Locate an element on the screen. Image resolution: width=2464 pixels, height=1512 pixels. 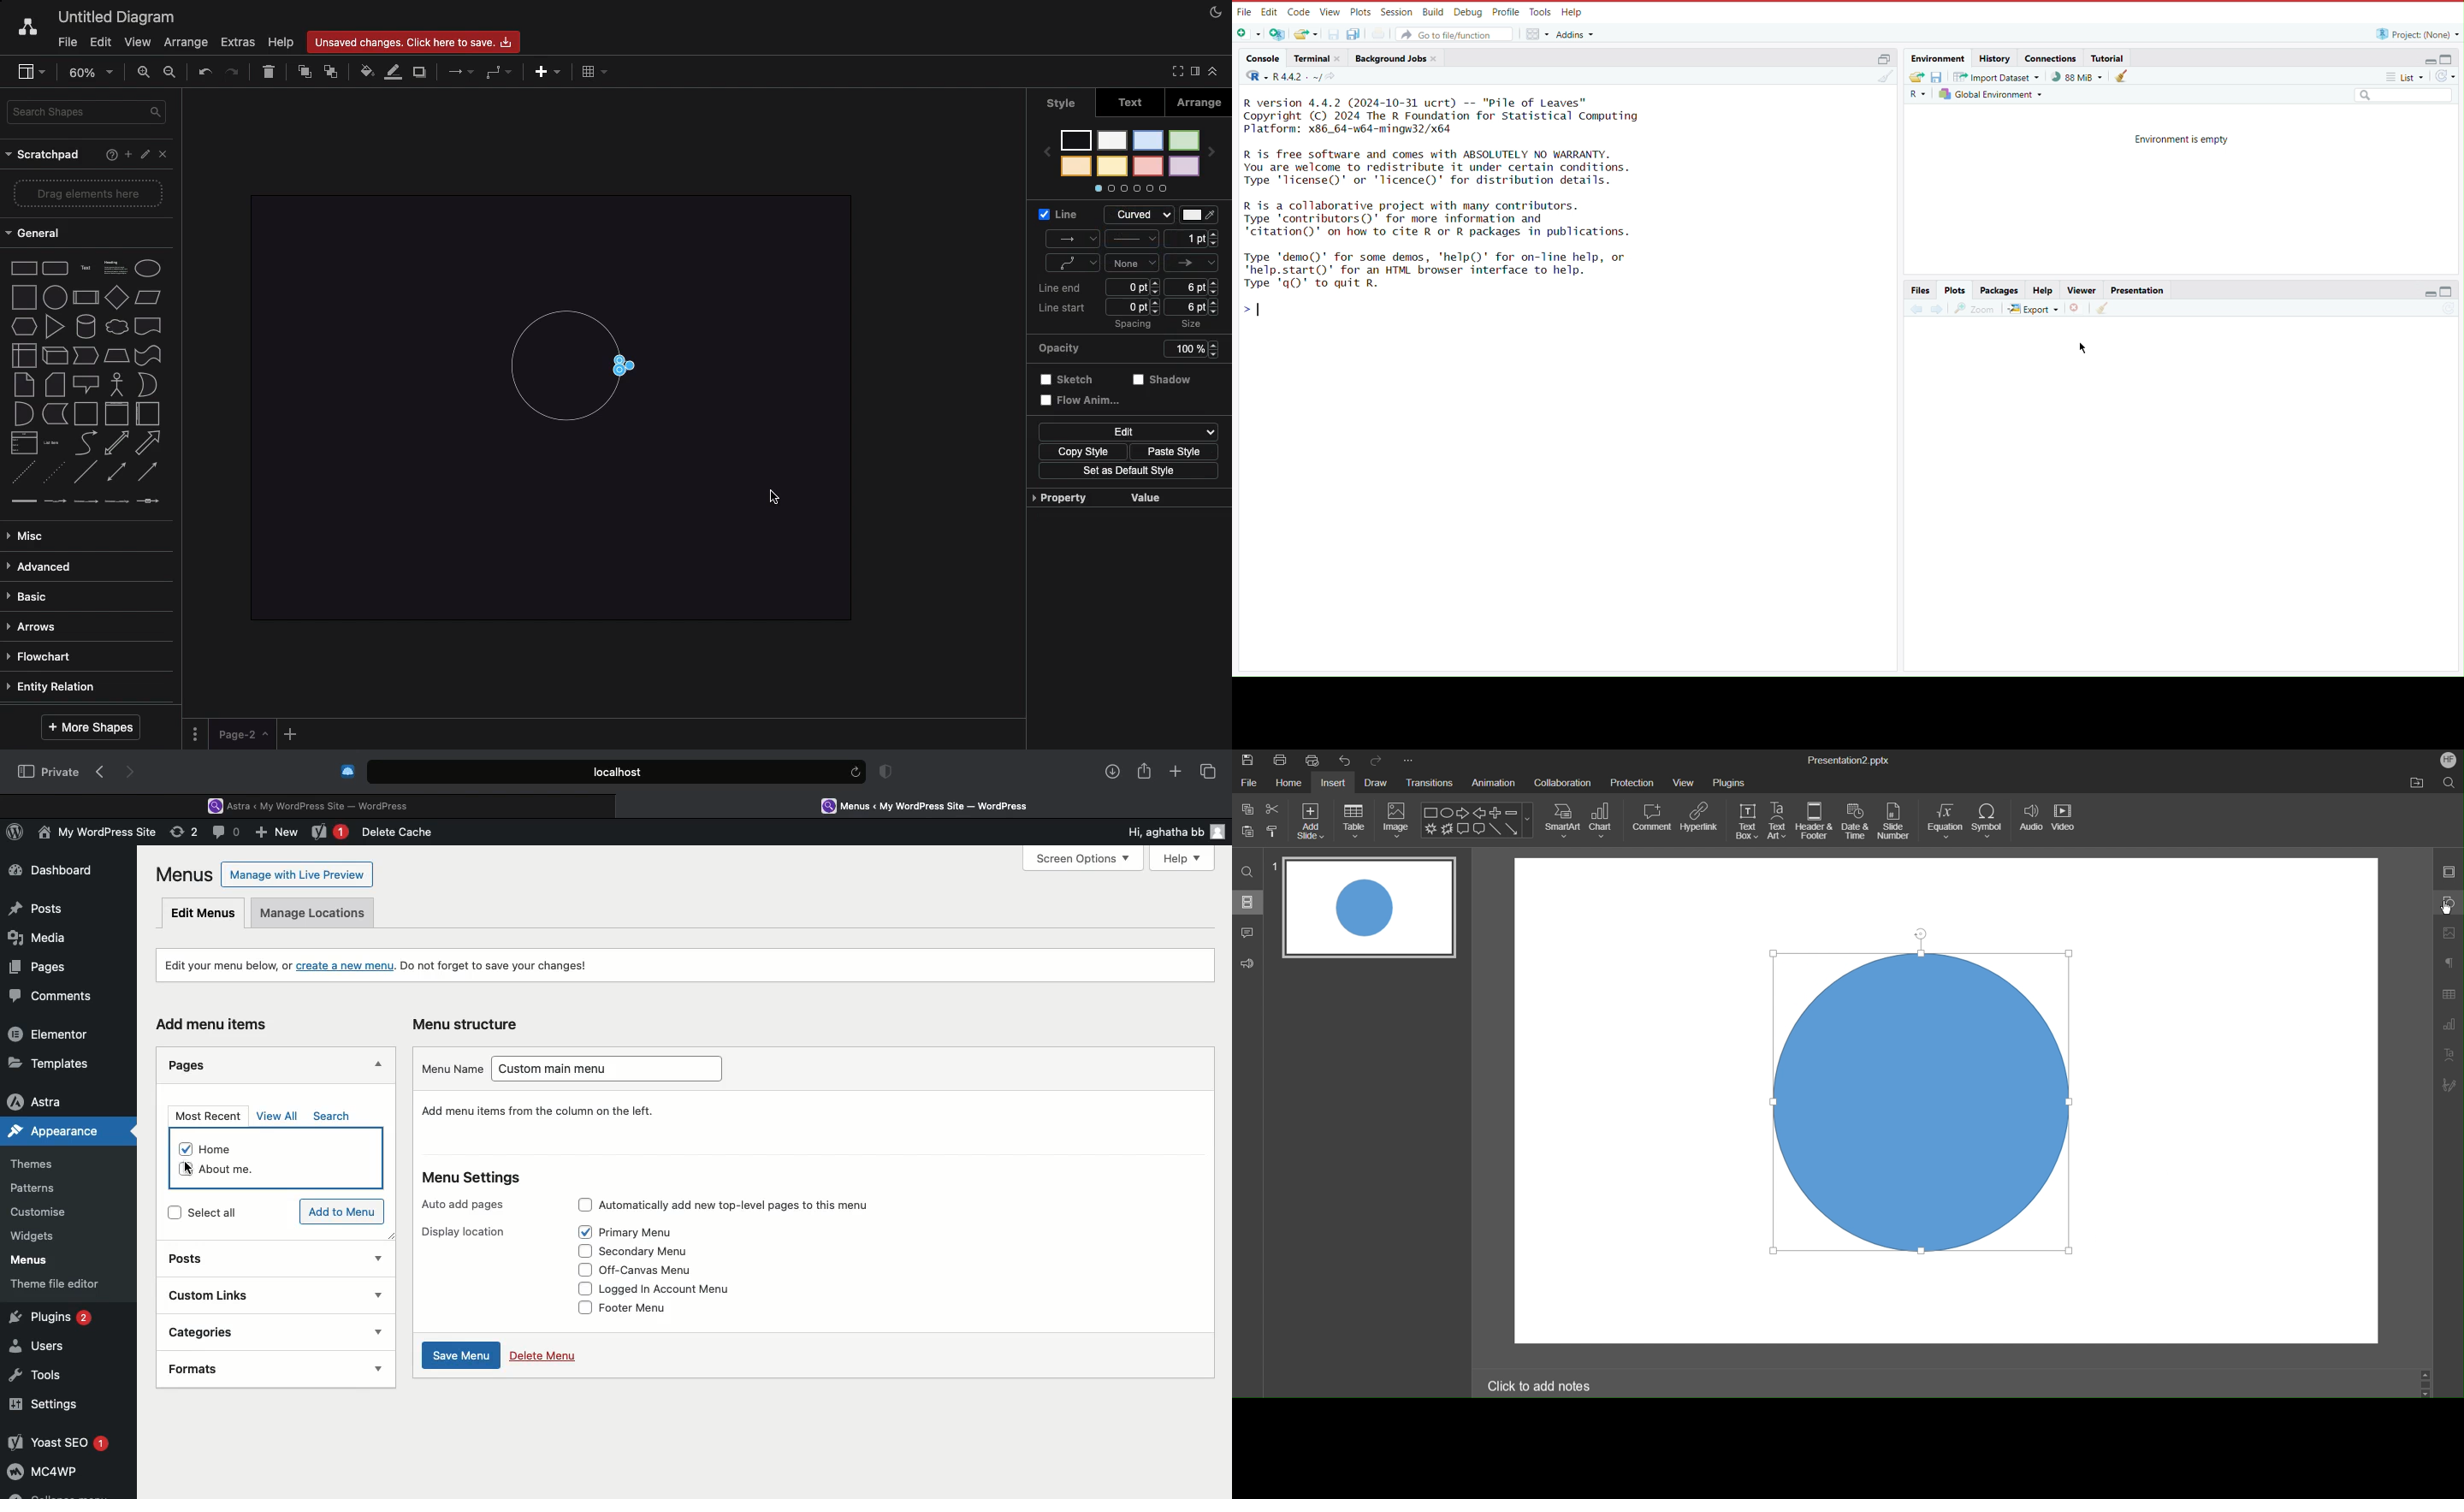
Help is located at coordinates (1175, 858).